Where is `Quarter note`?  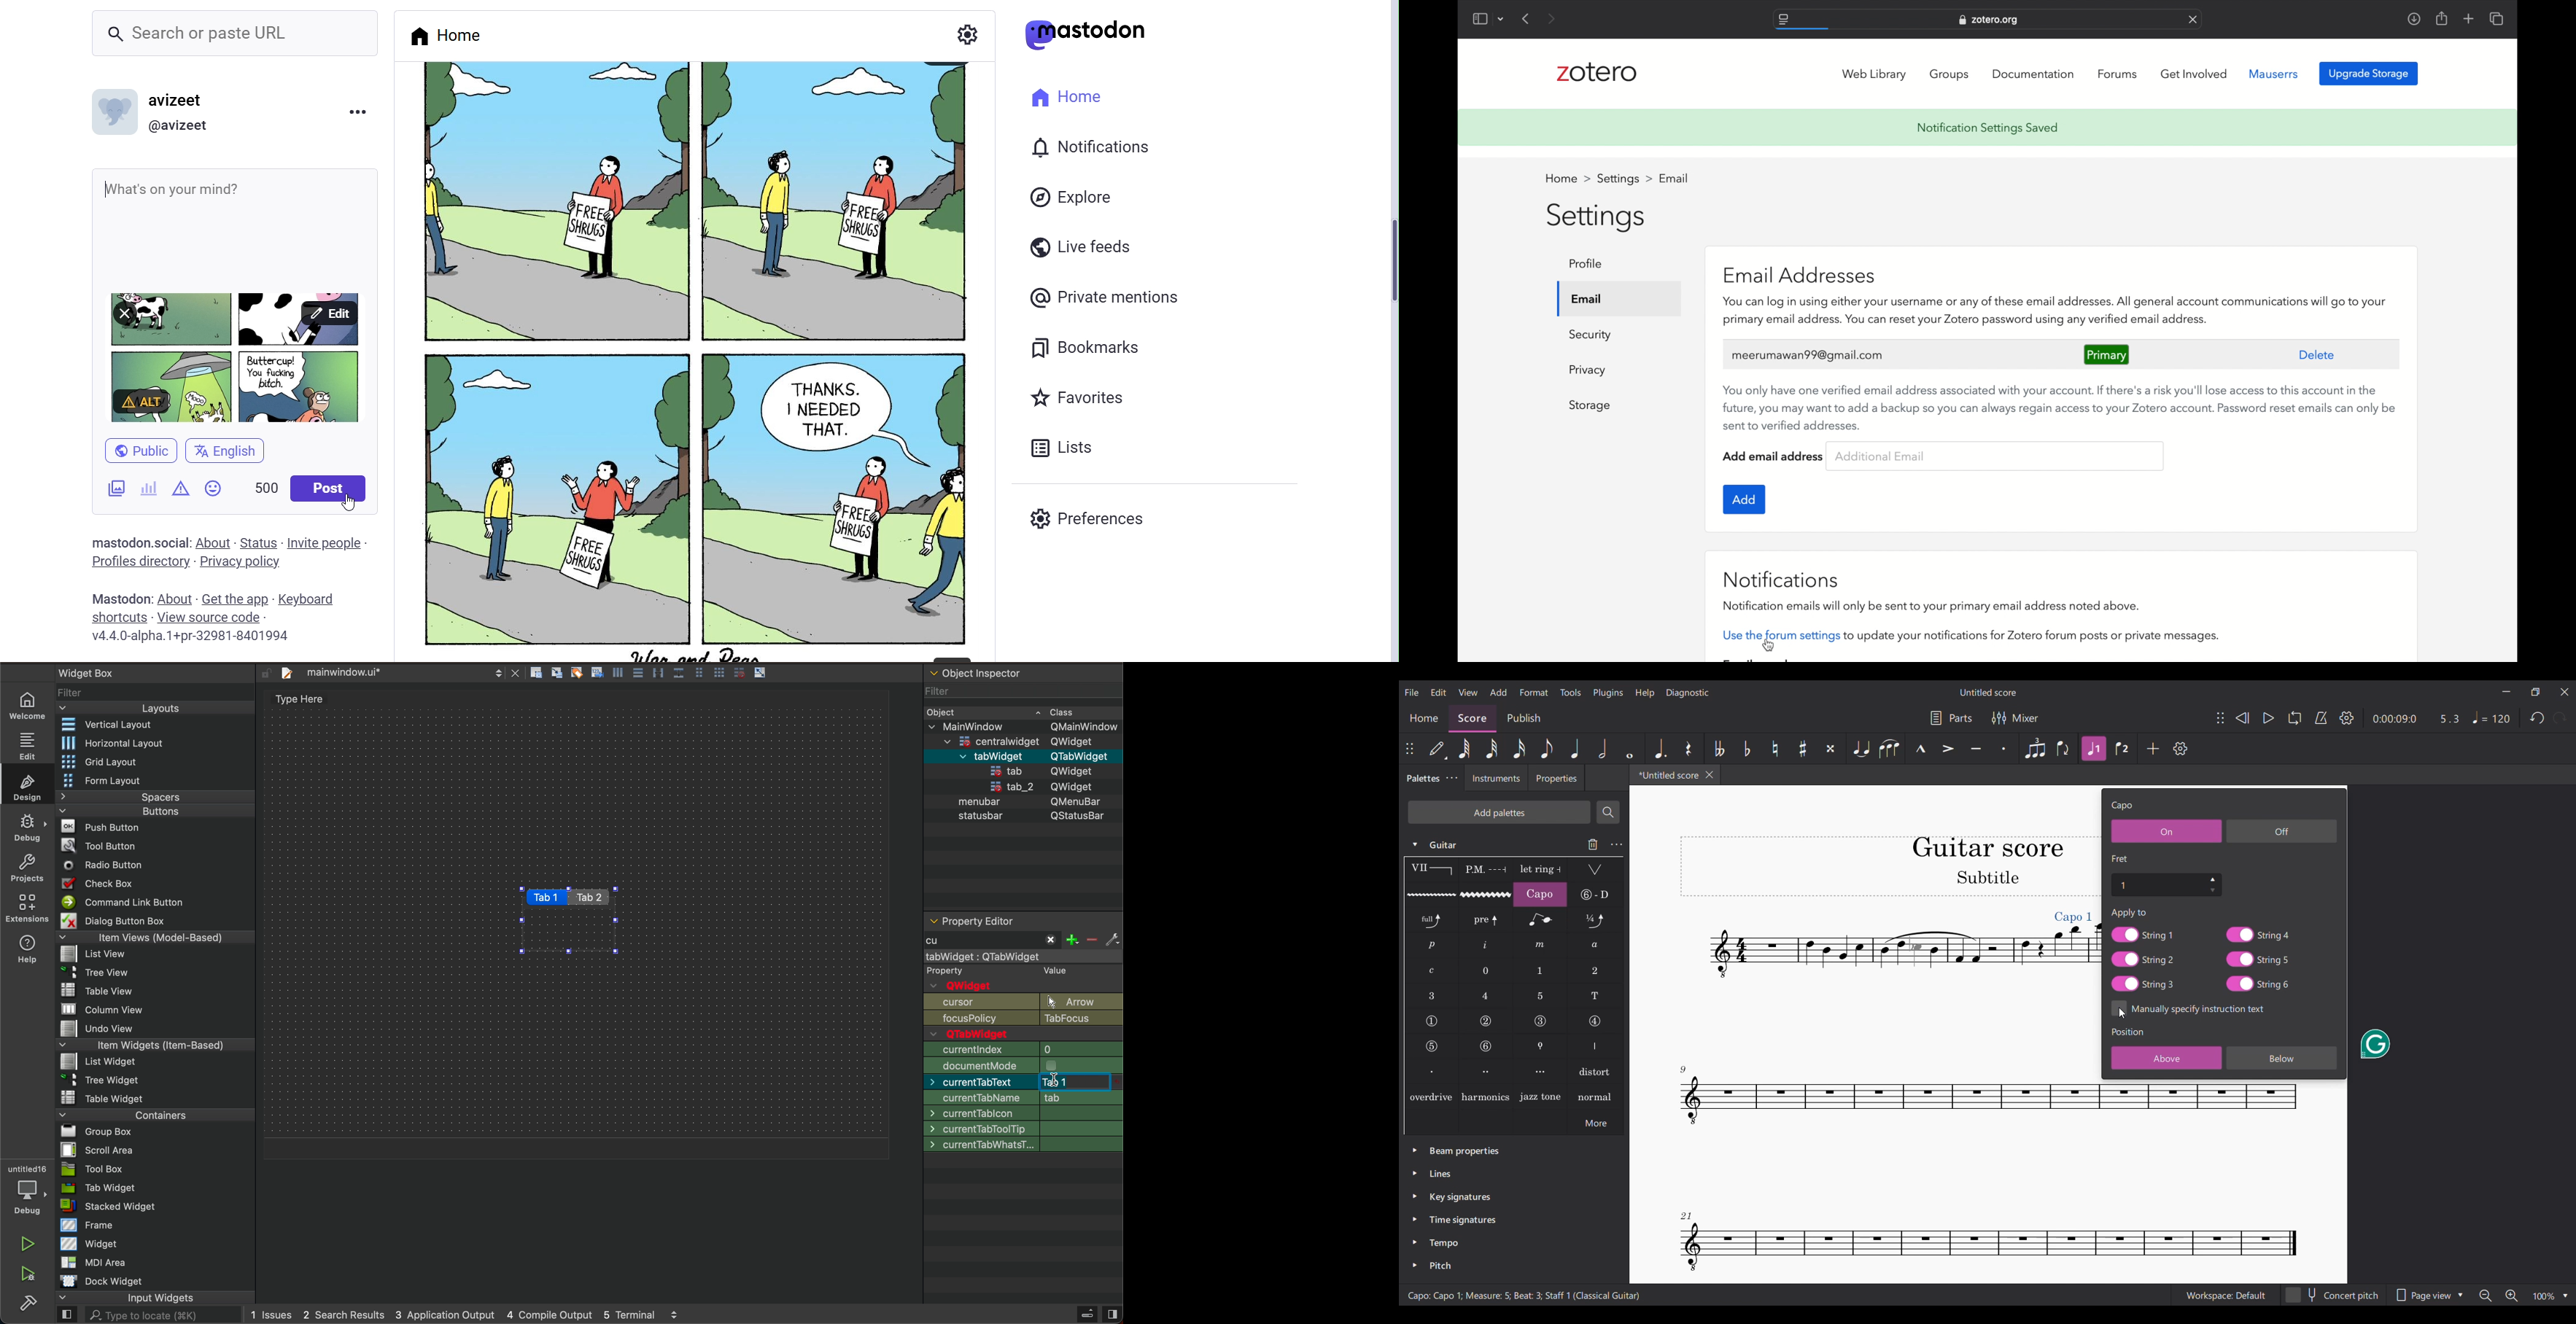 Quarter note is located at coordinates (1574, 748).